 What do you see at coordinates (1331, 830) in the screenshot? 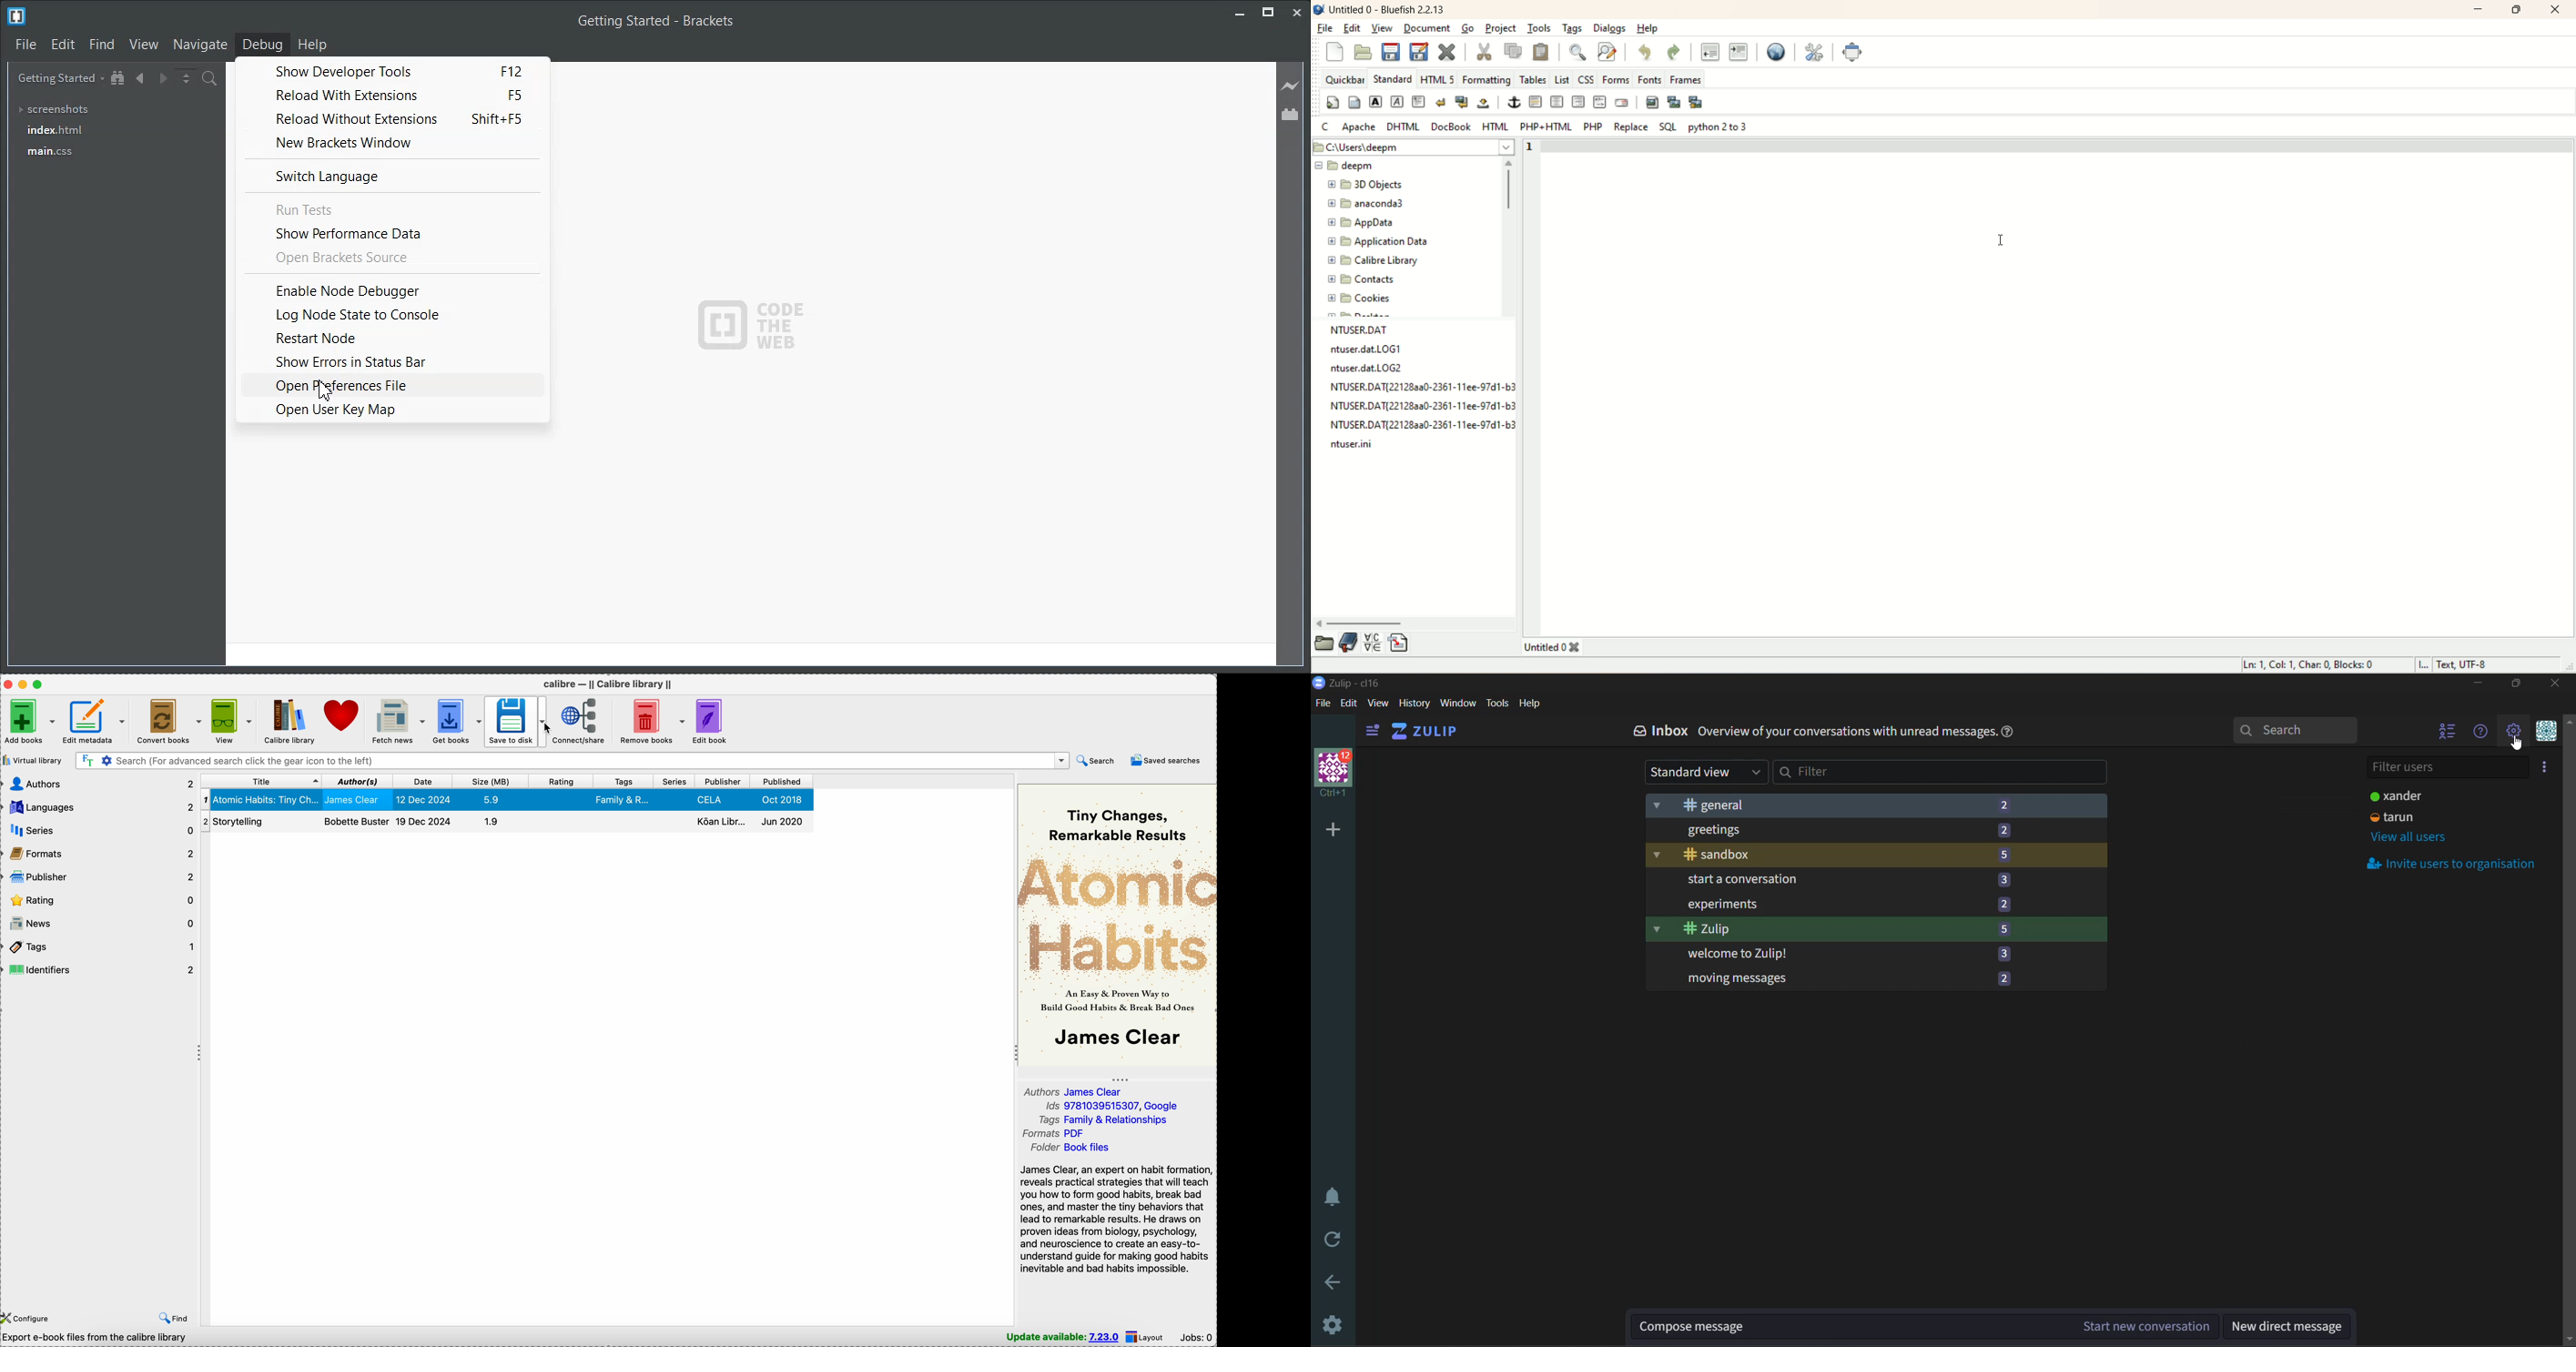
I see `add organisation` at bounding box center [1331, 830].